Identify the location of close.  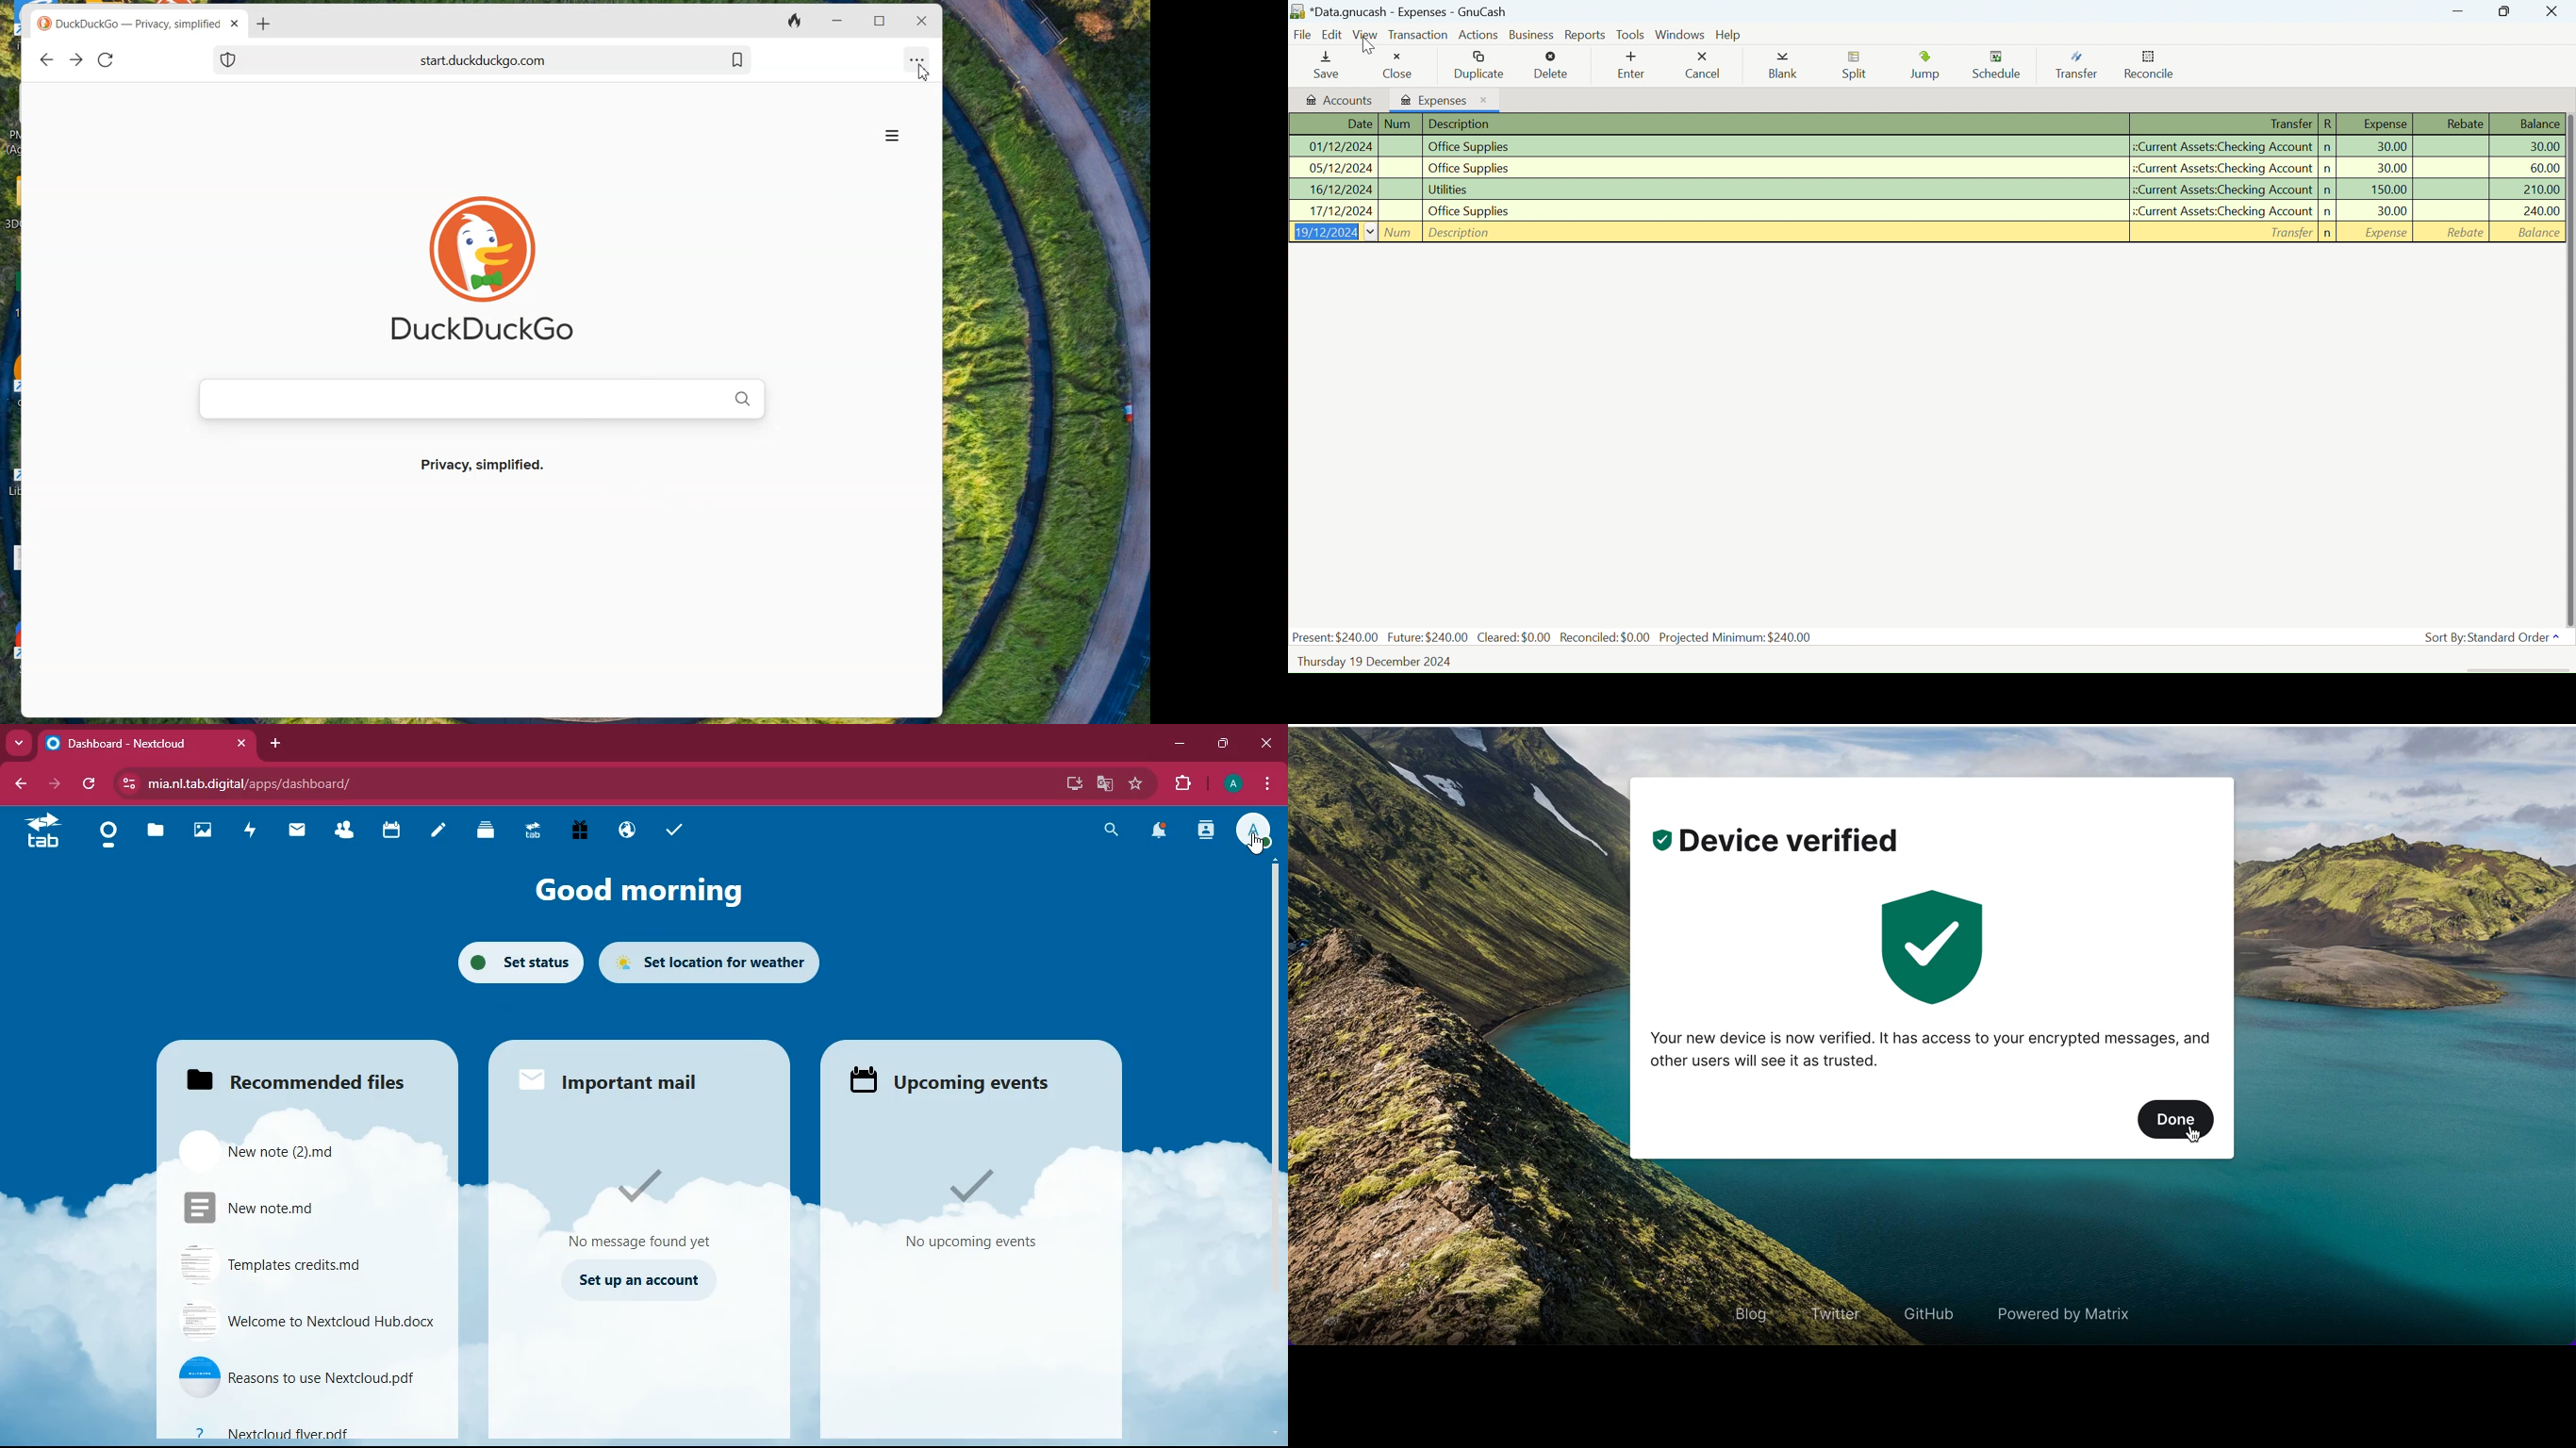
(1265, 742).